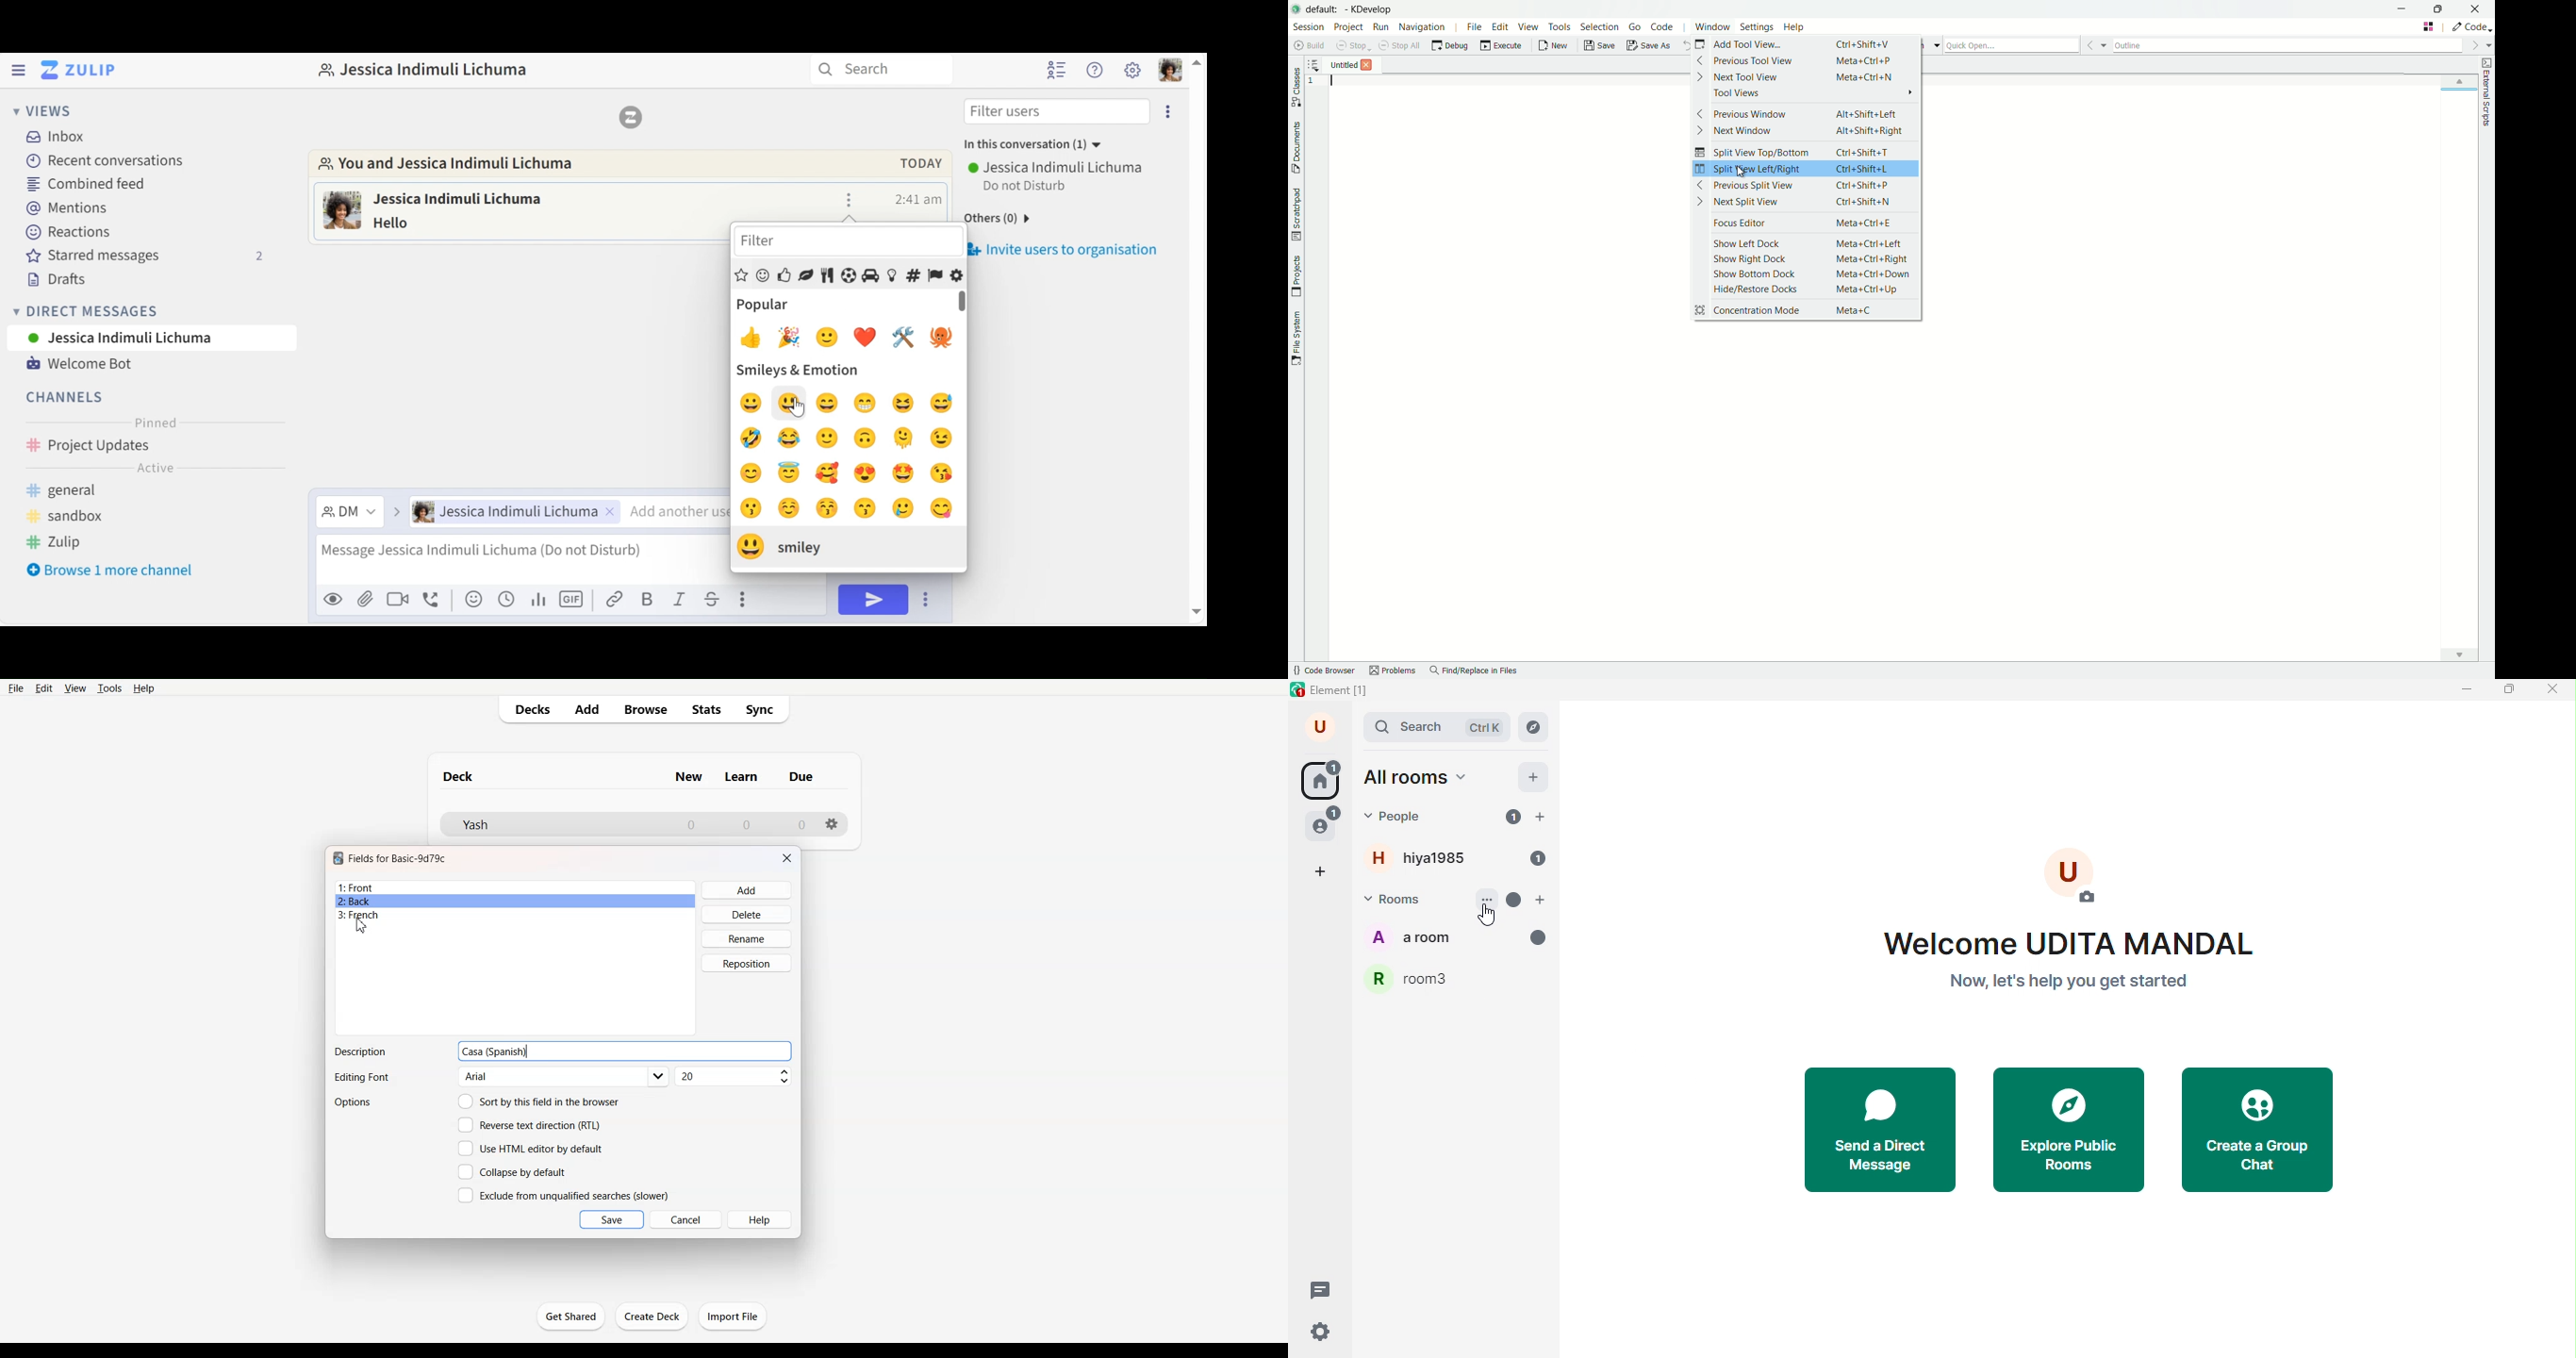  What do you see at coordinates (869, 336) in the screenshot?
I see `red heart` at bounding box center [869, 336].